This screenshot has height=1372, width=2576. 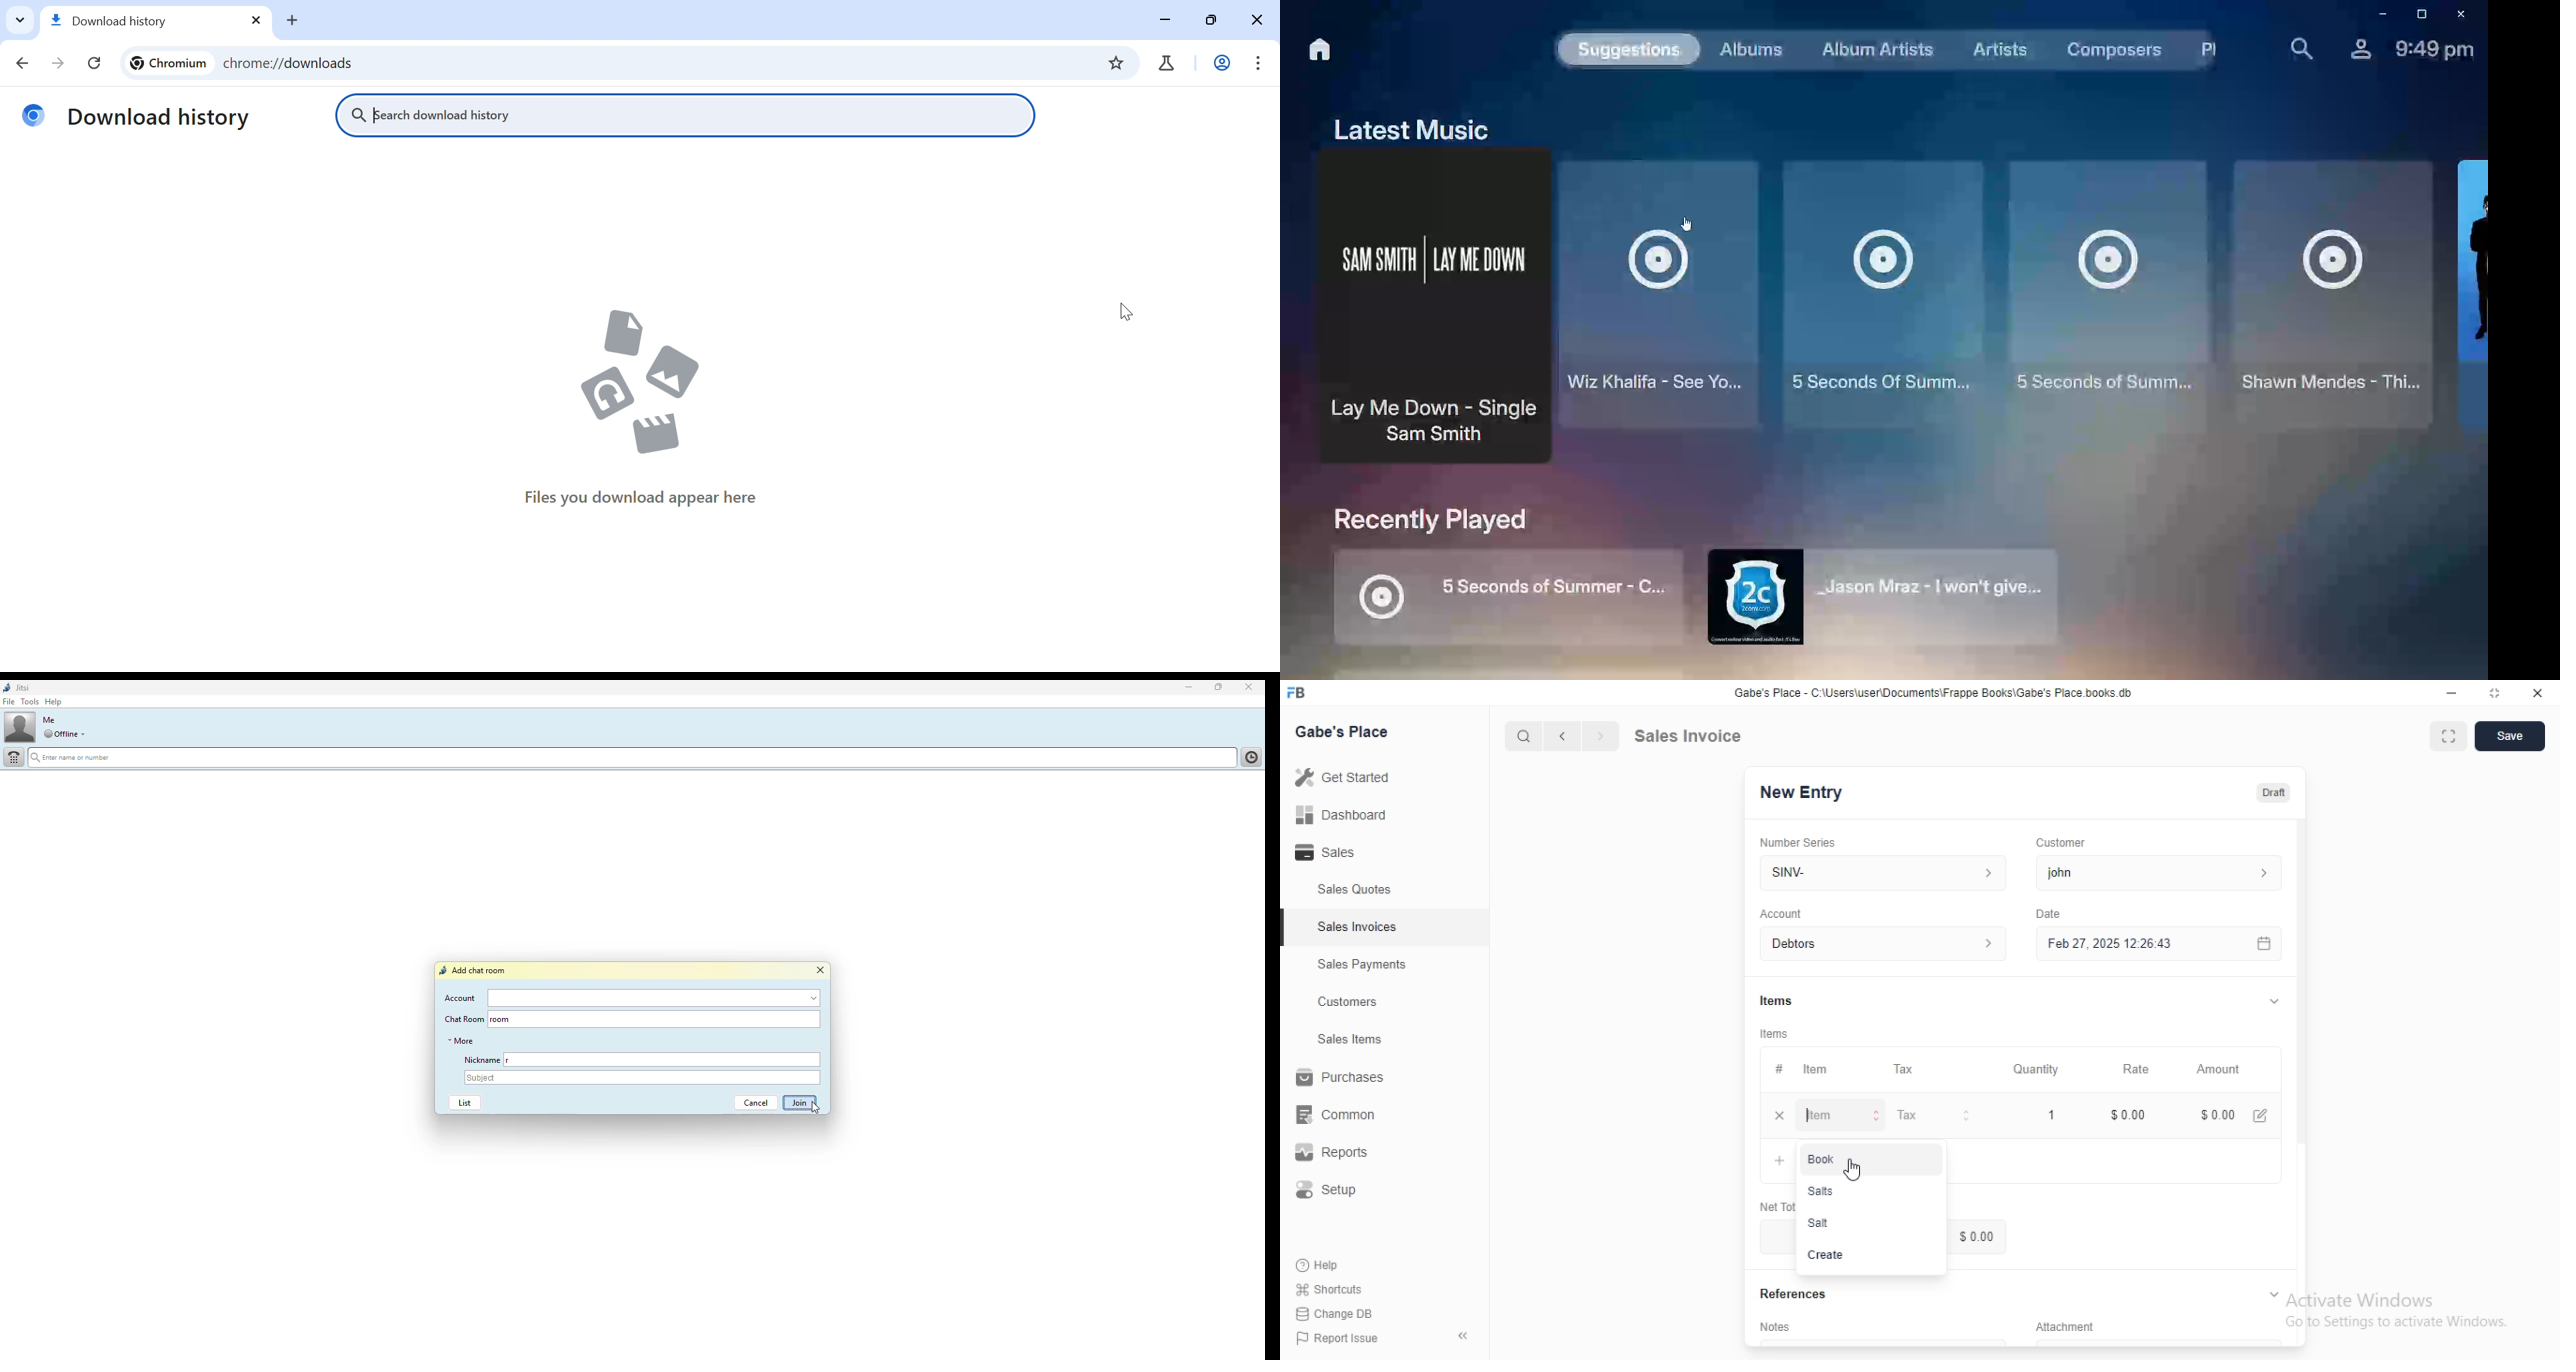 What do you see at coordinates (1827, 1254) in the screenshot?
I see `Create` at bounding box center [1827, 1254].